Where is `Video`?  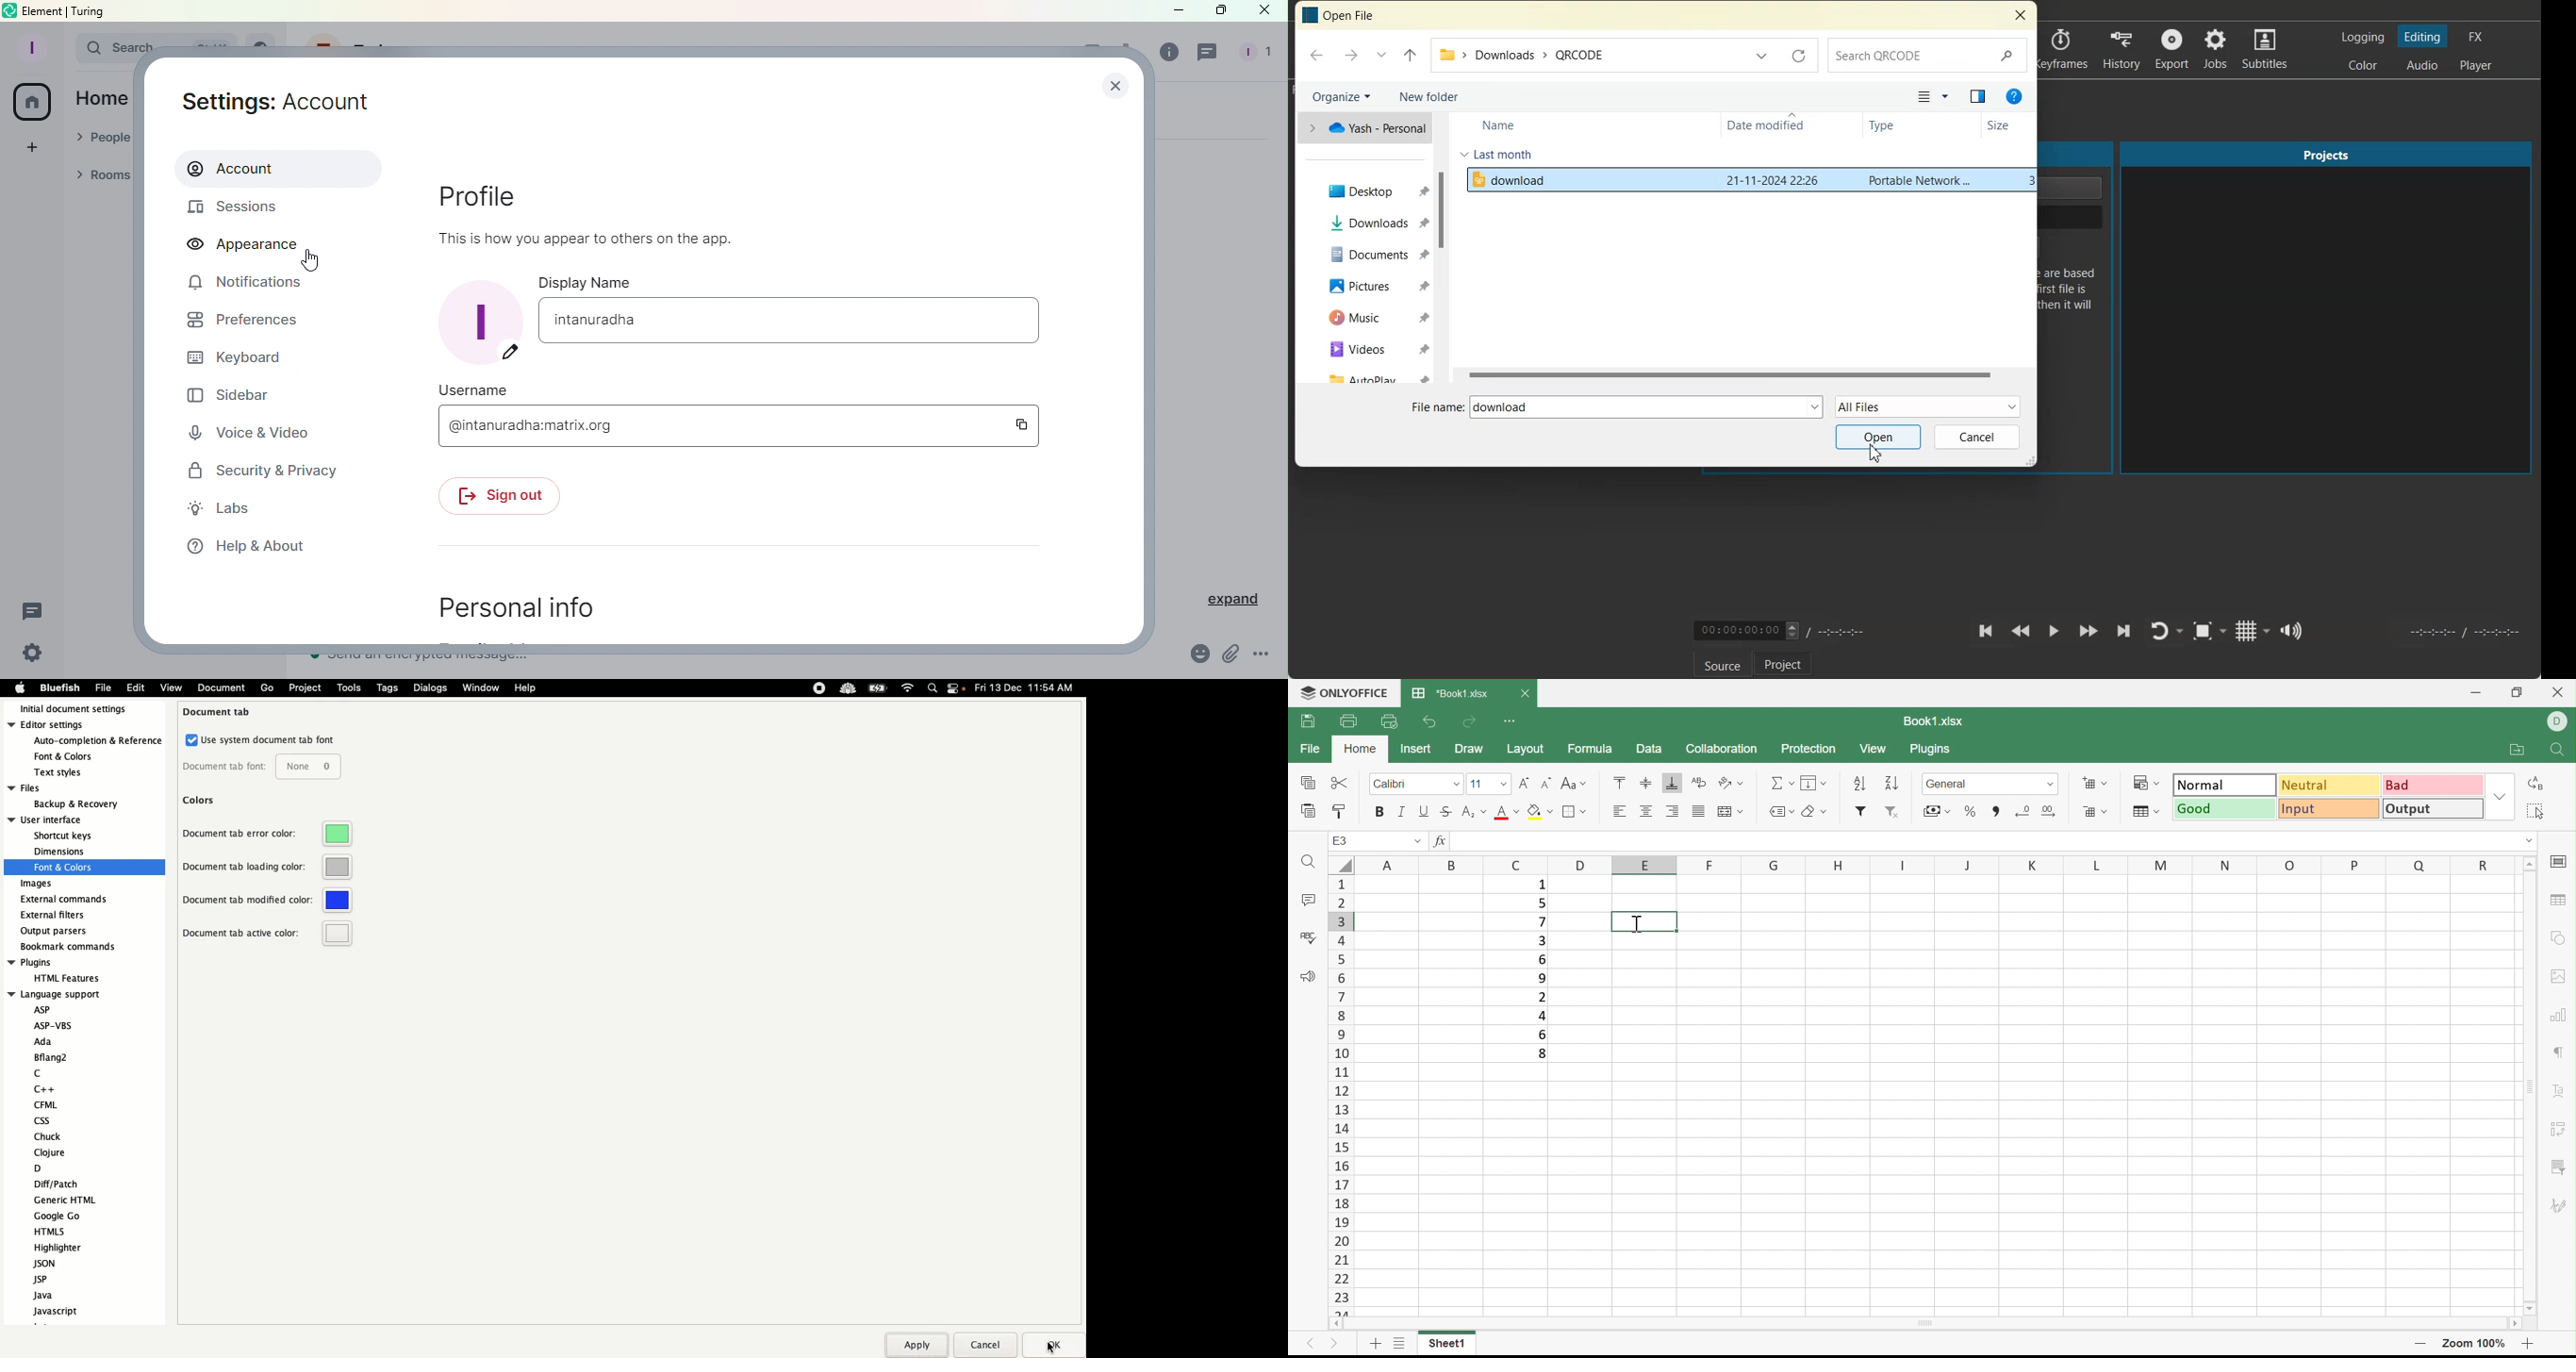
Video is located at coordinates (1371, 348).